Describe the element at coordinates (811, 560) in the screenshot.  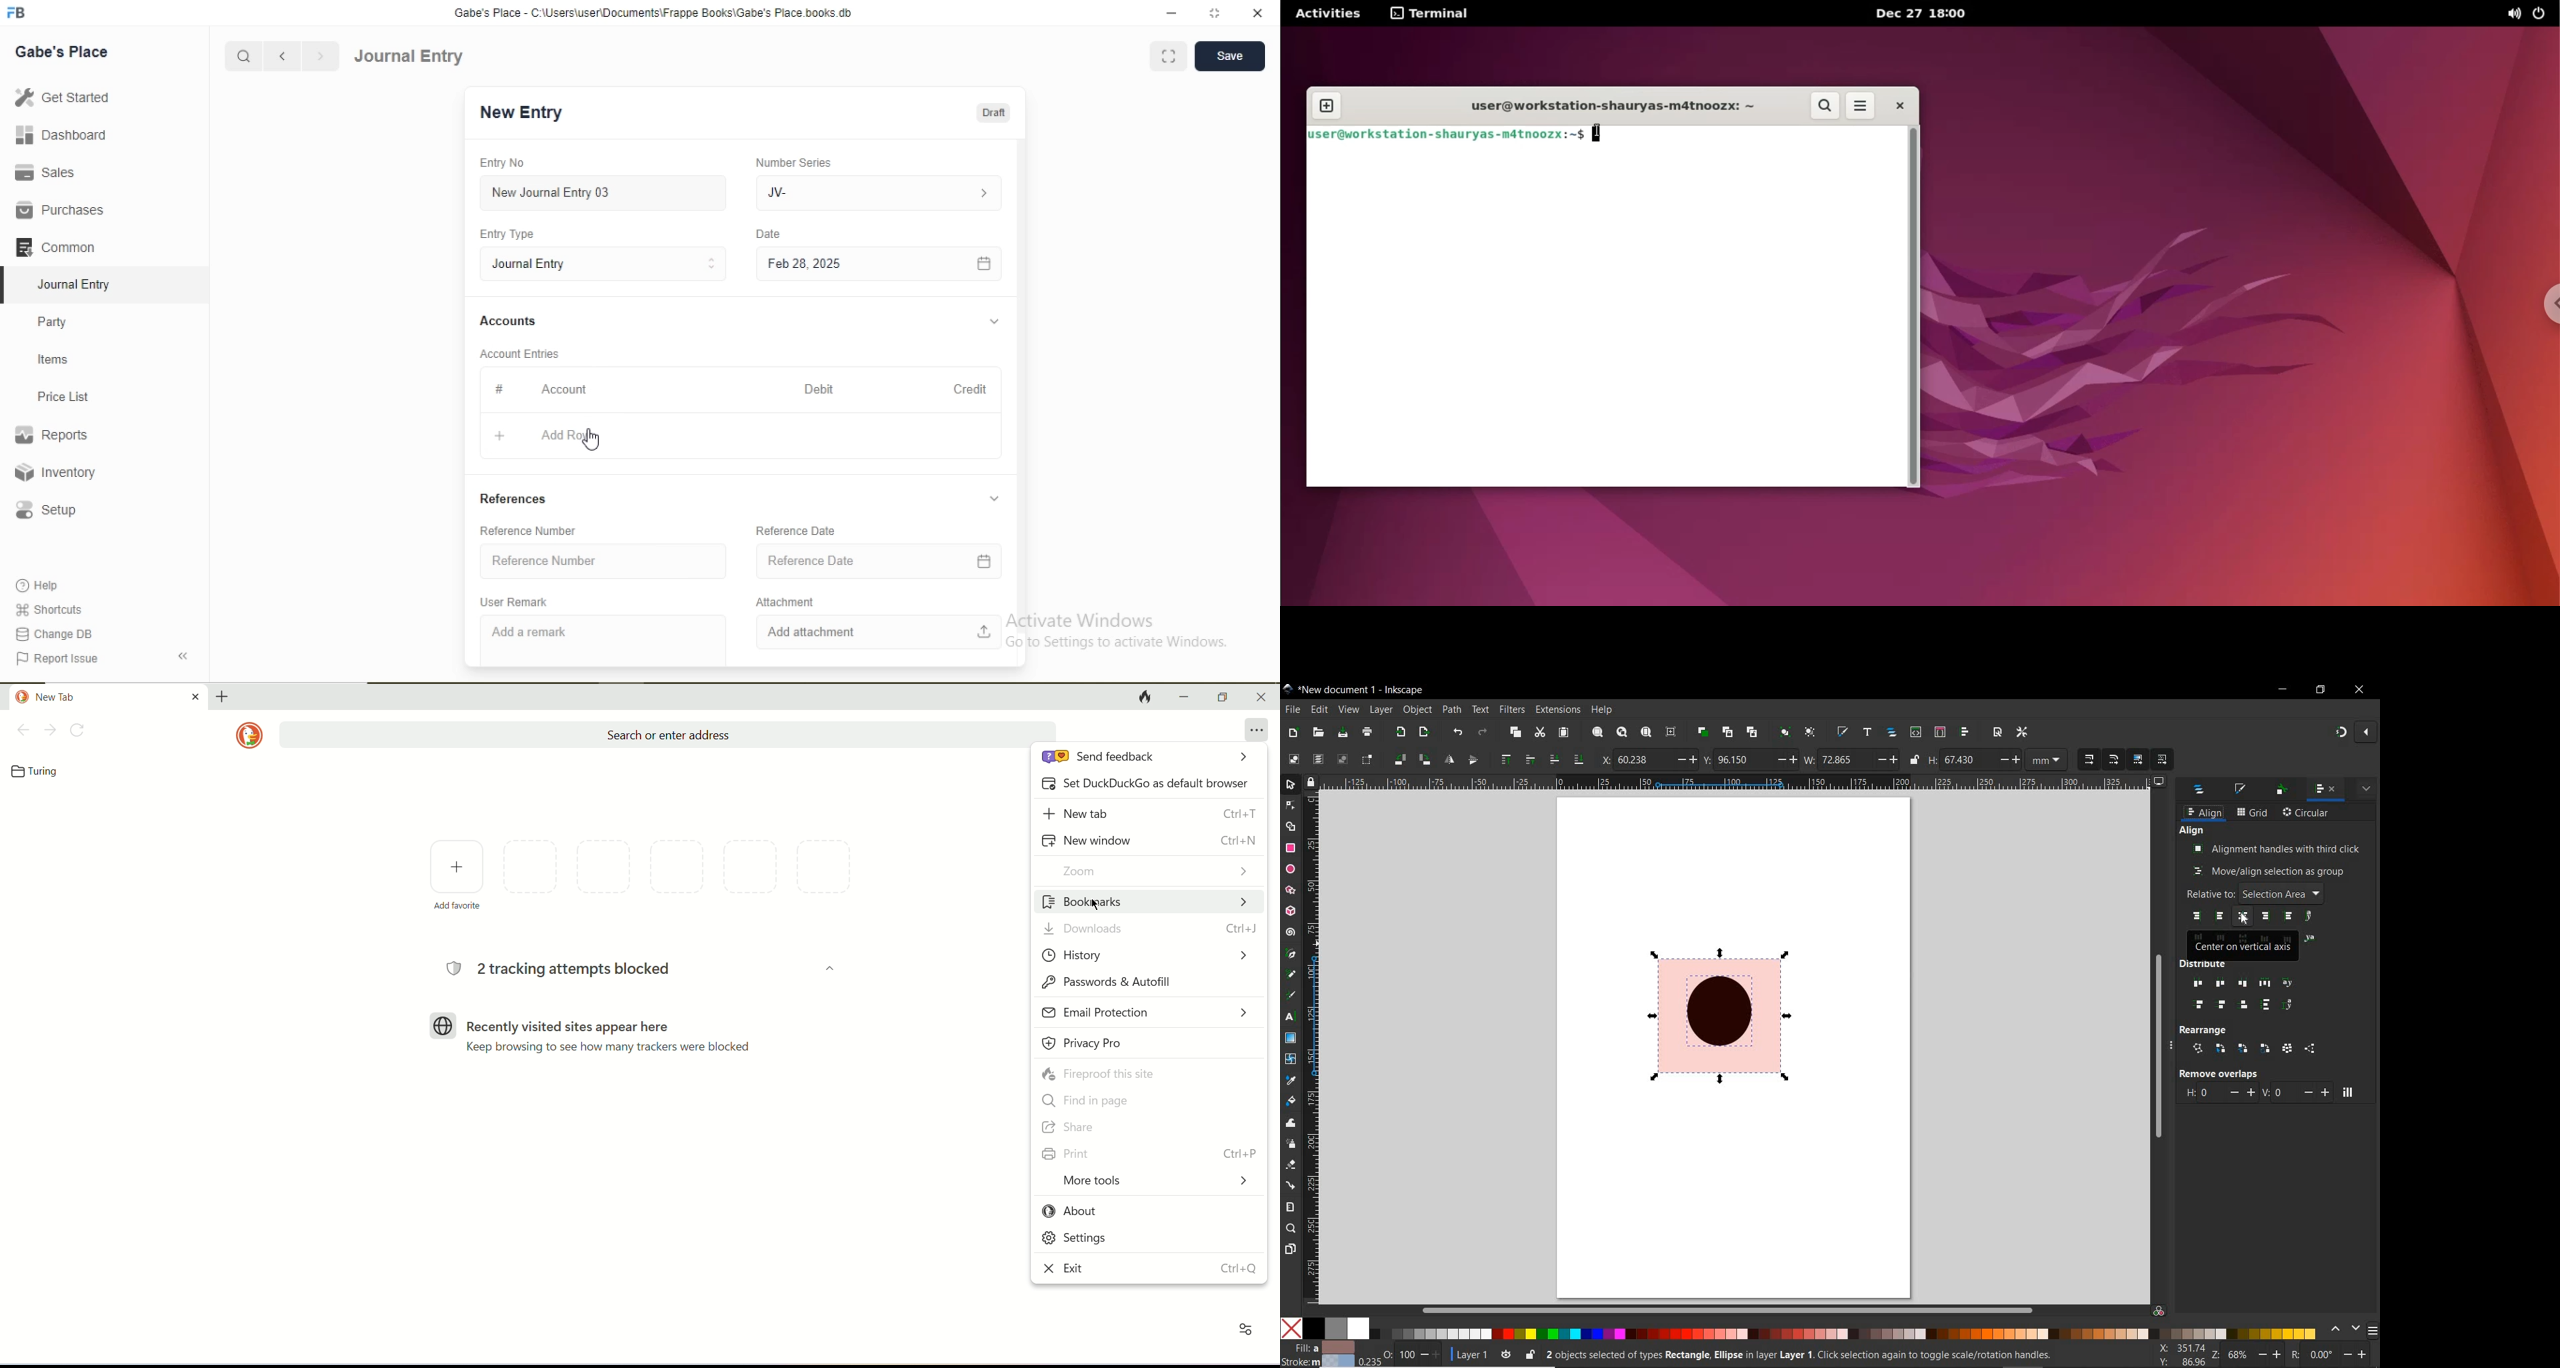
I see `Reference Date` at that location.